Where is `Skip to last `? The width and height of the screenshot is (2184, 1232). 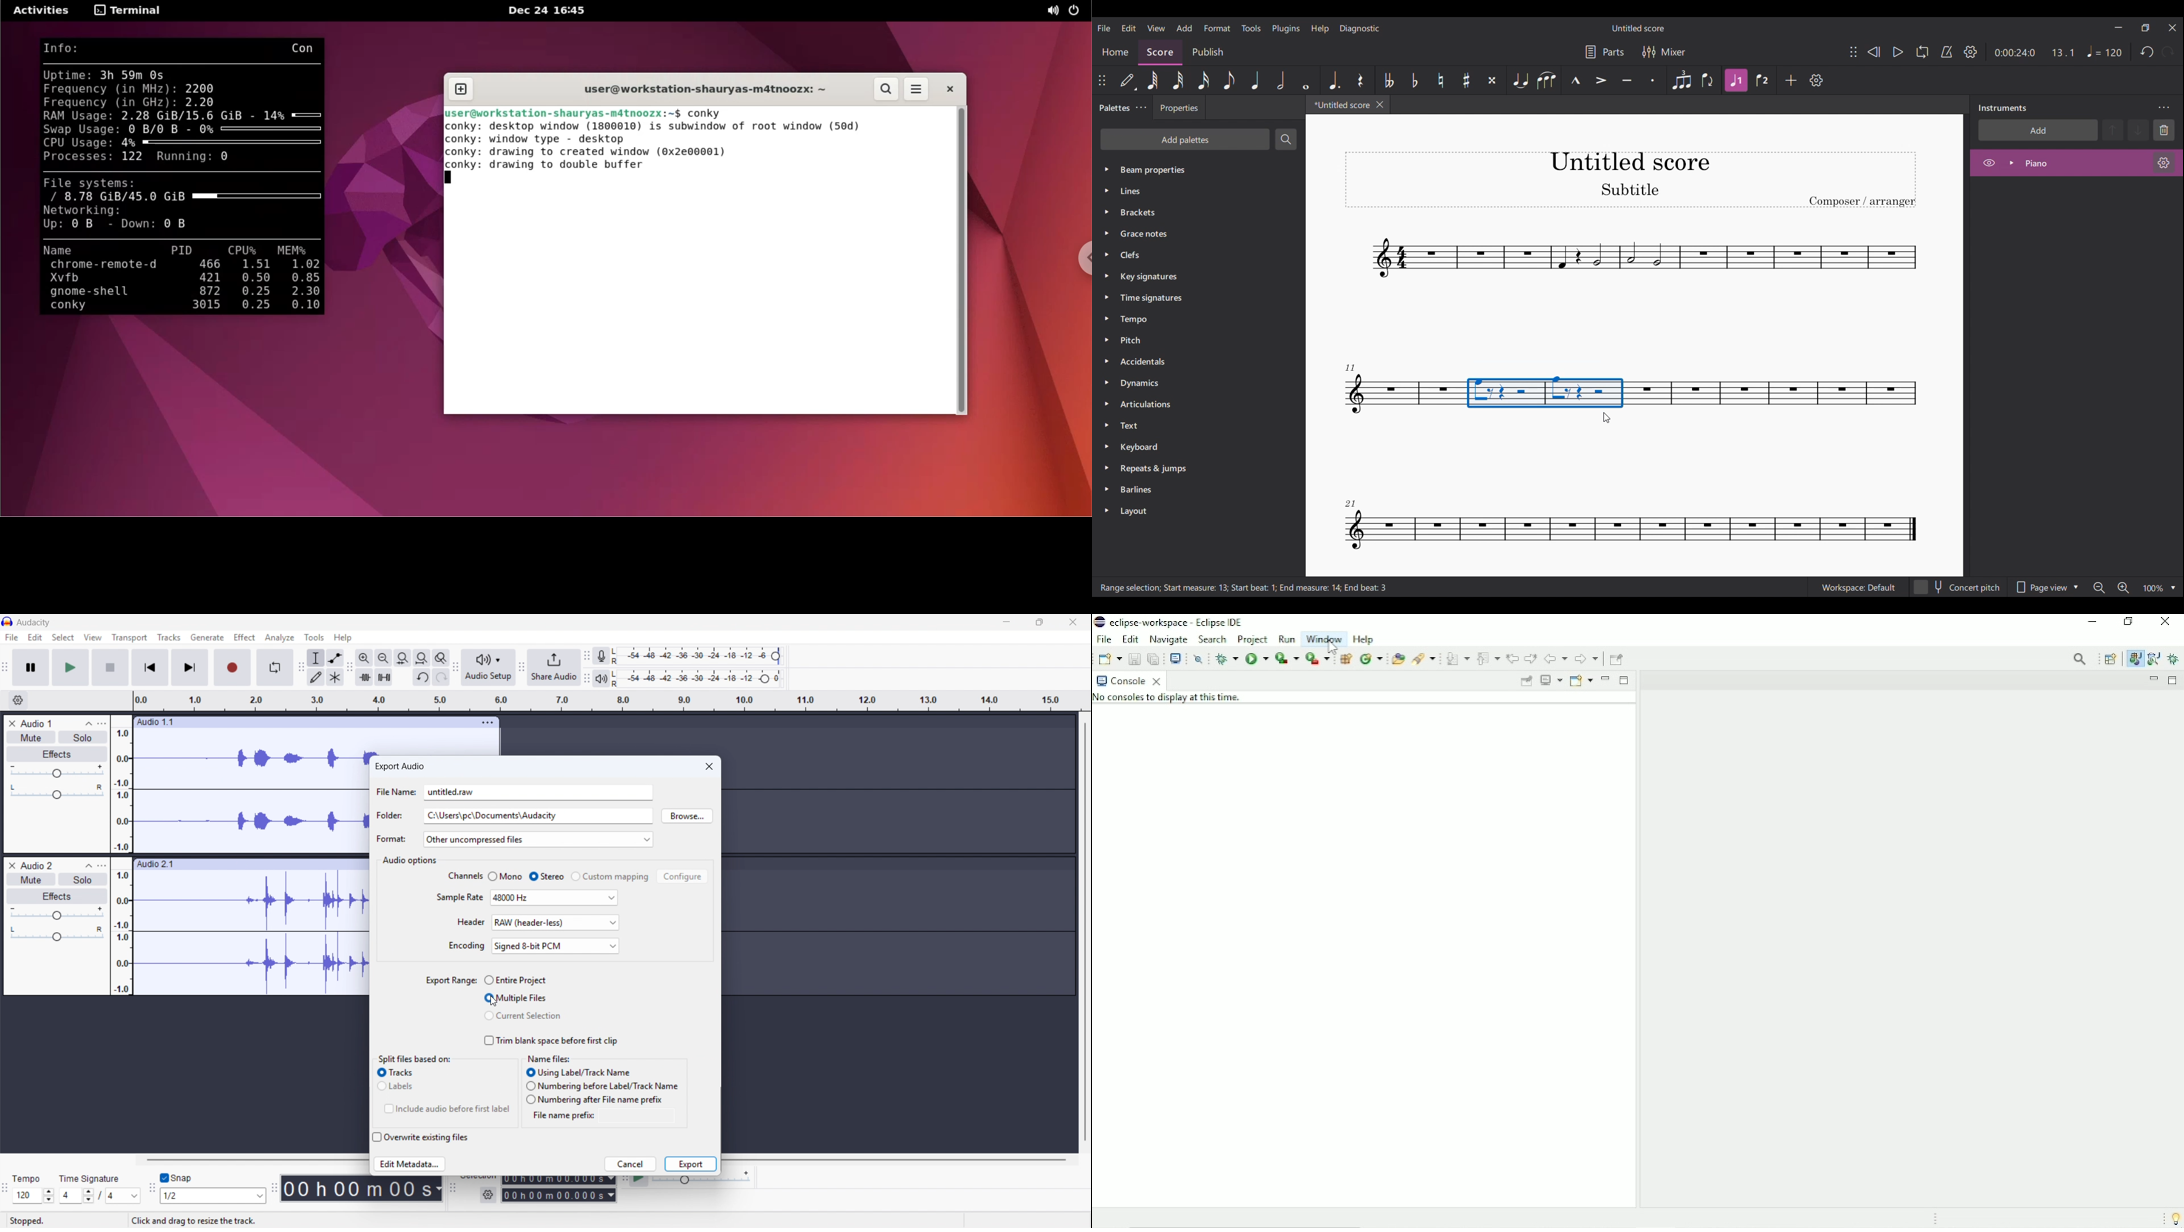 Skip to last  is located at coordinates (190, 667).